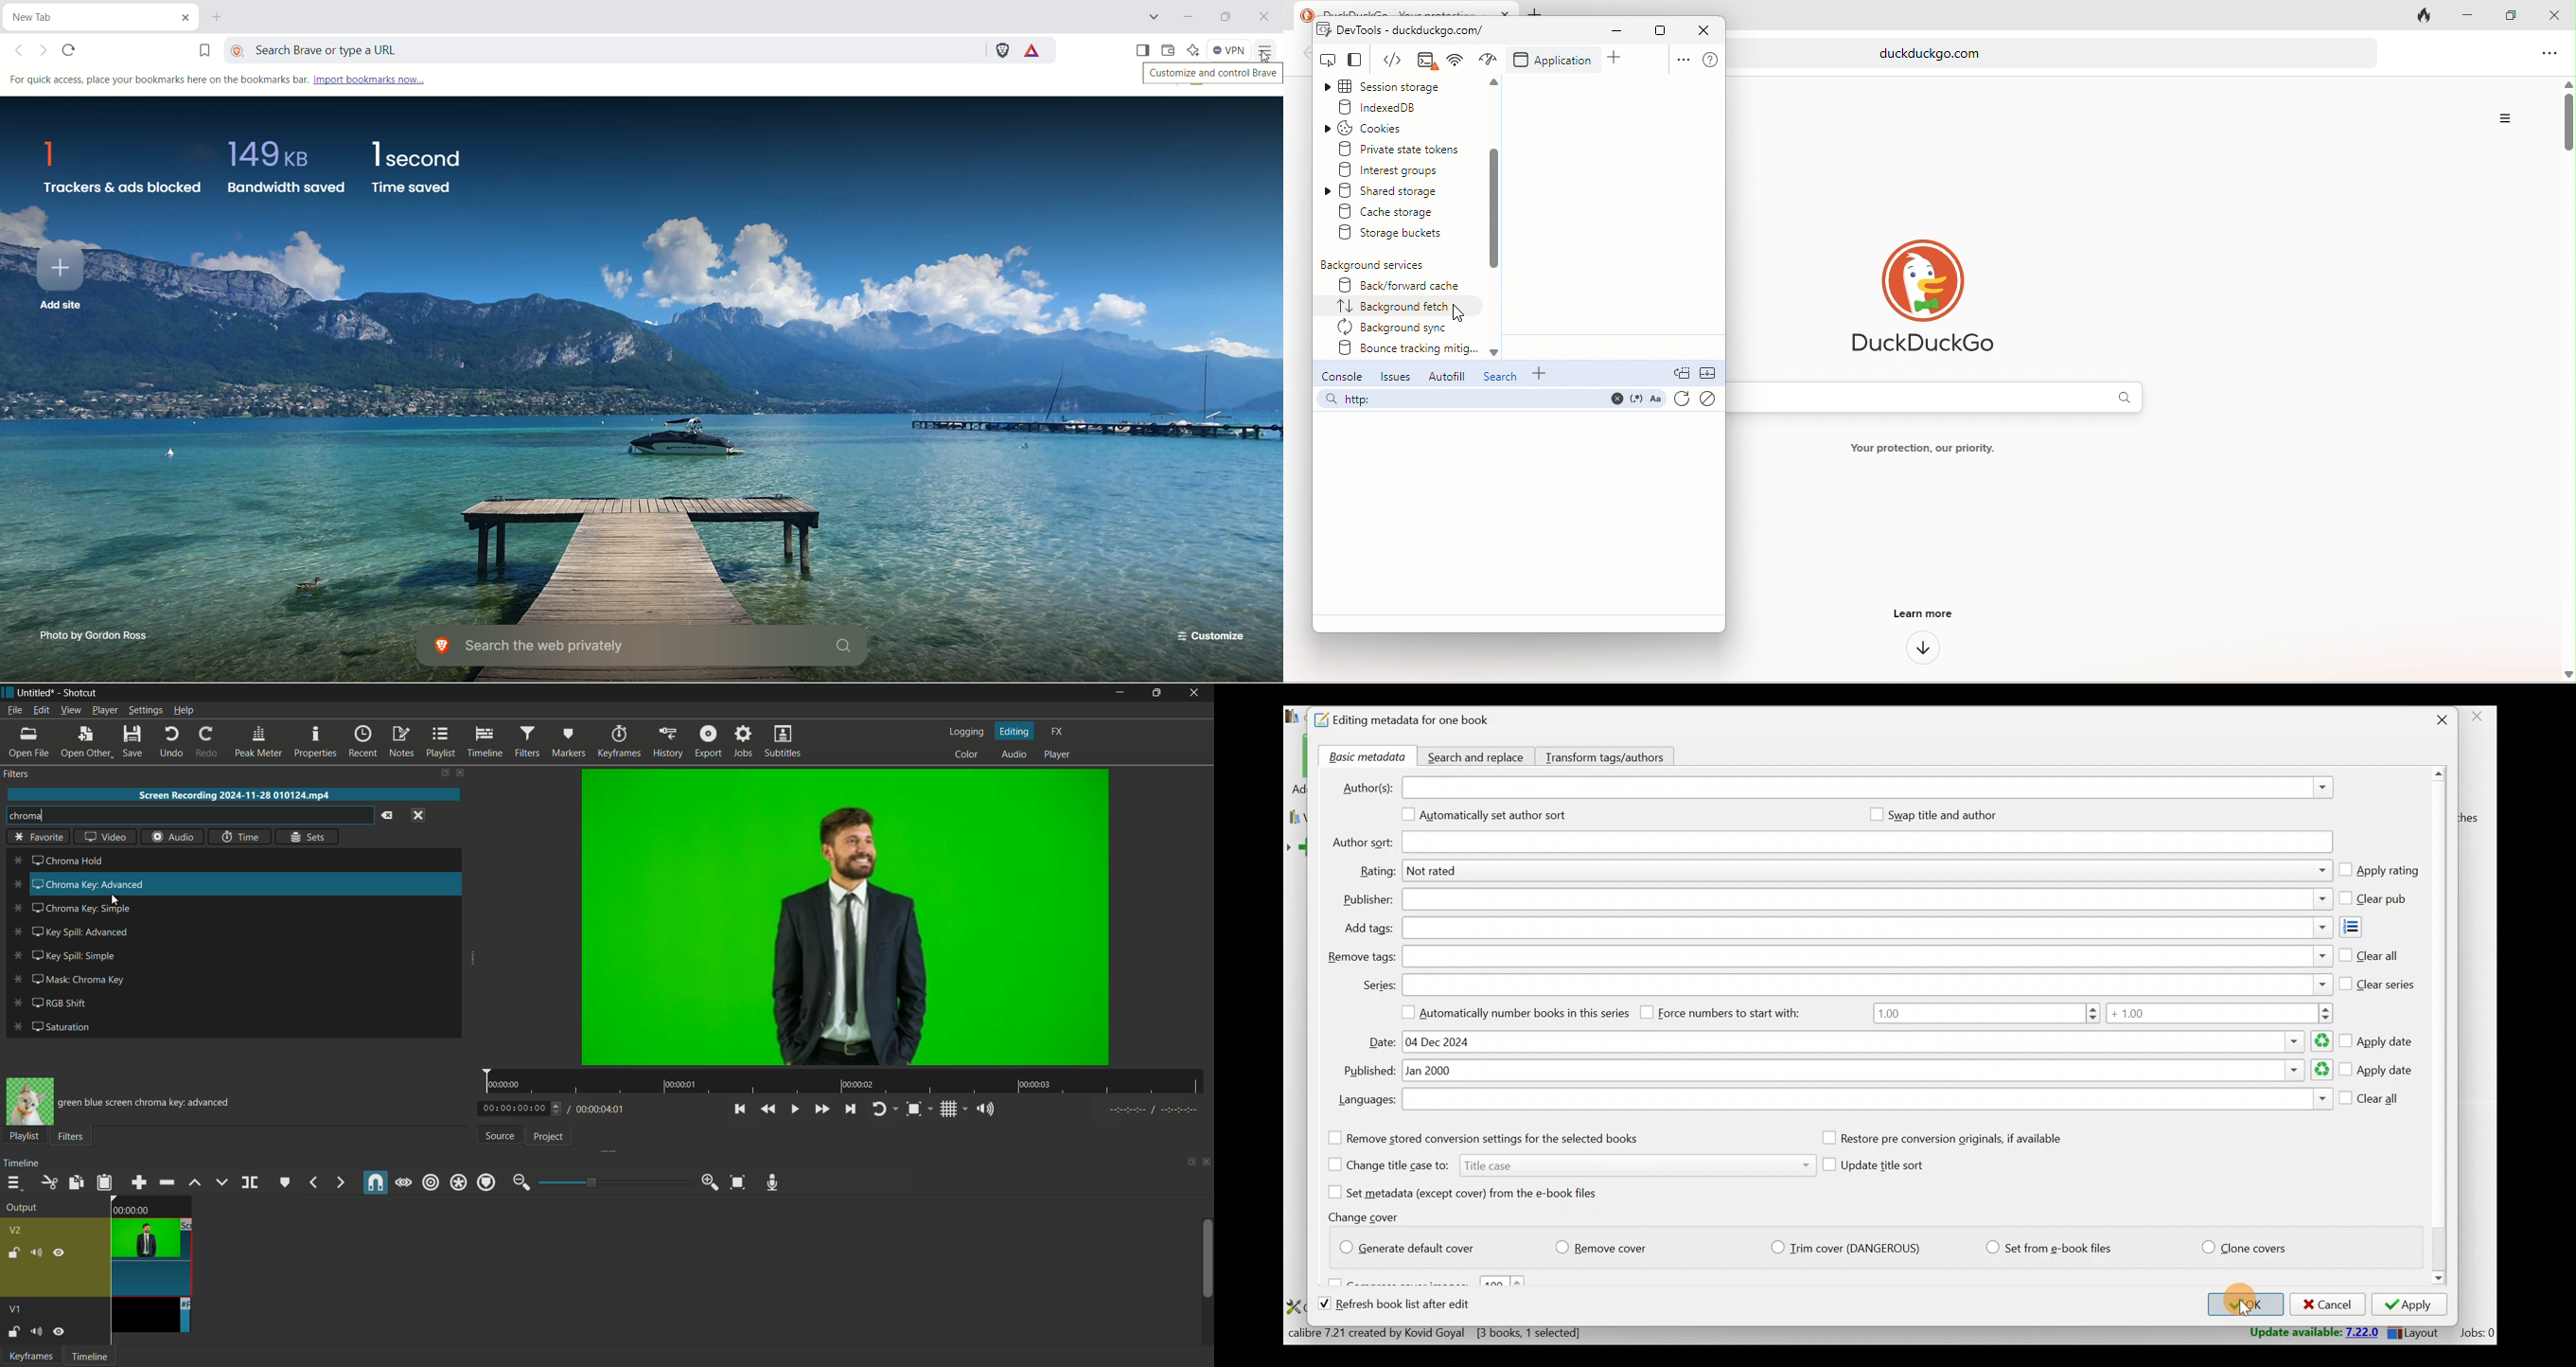  Describe the element at coordinates (455, 939) in the screenshot. I see `scroll bar` at that location.